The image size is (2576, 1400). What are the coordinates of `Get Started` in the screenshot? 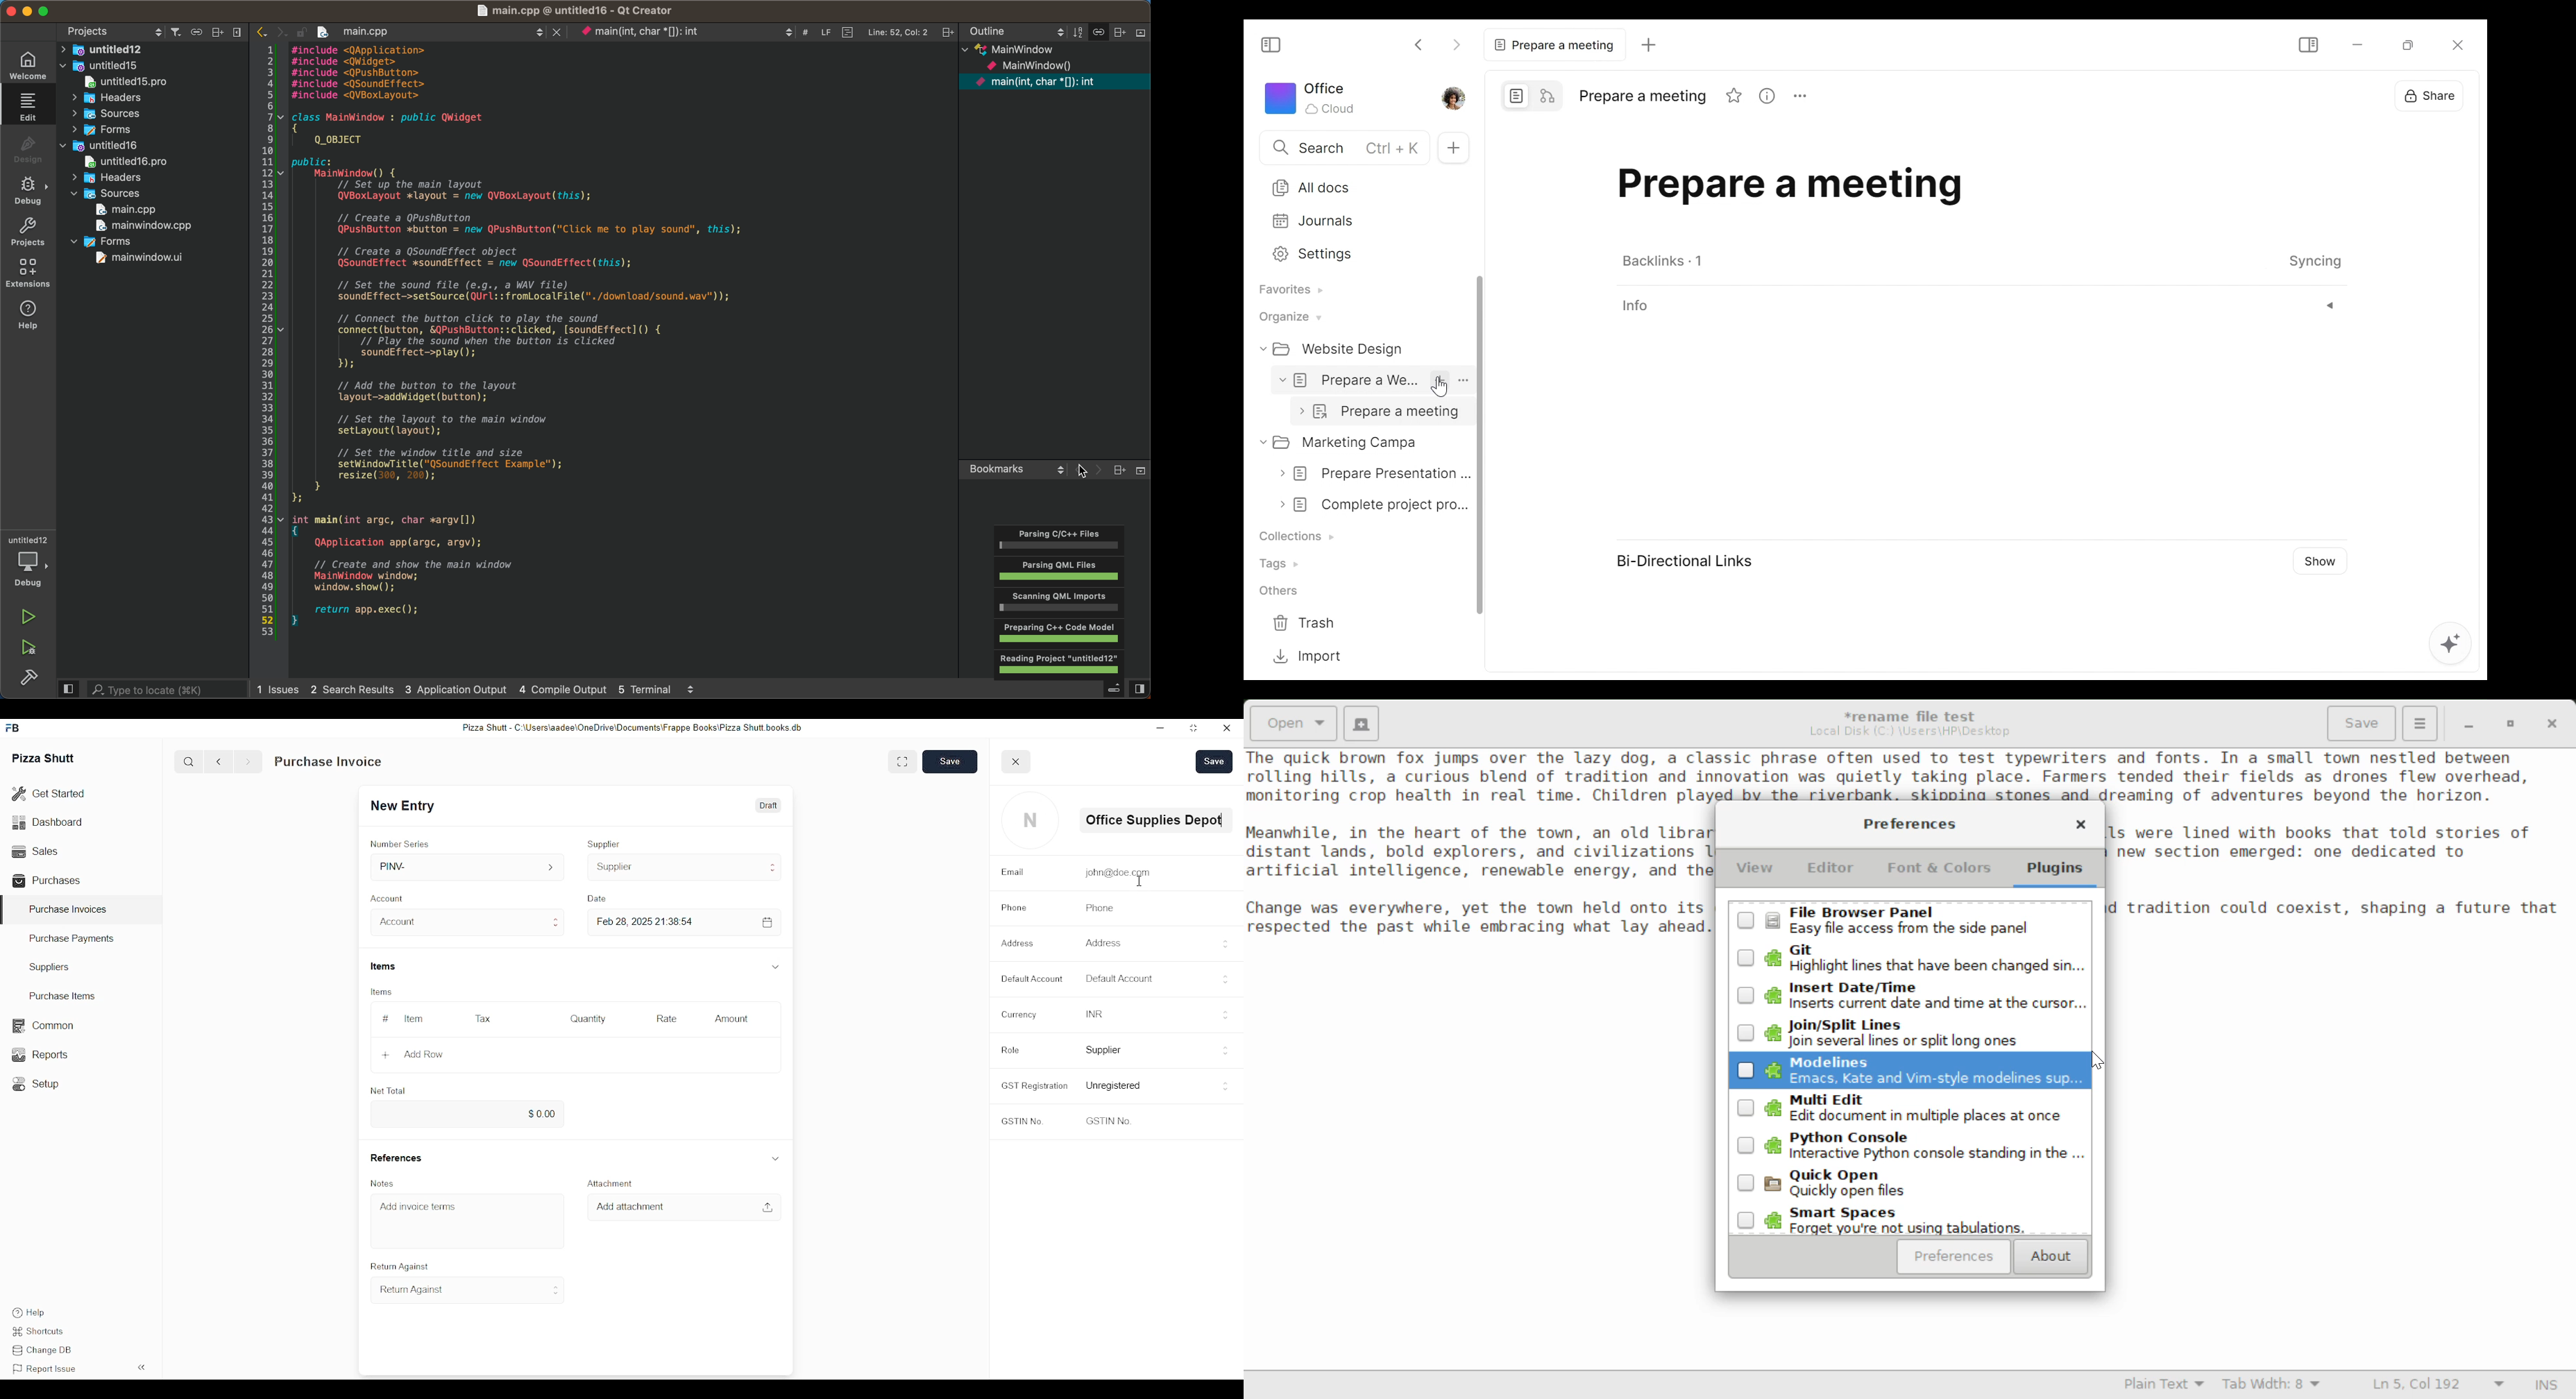 It's located at (49, 795).